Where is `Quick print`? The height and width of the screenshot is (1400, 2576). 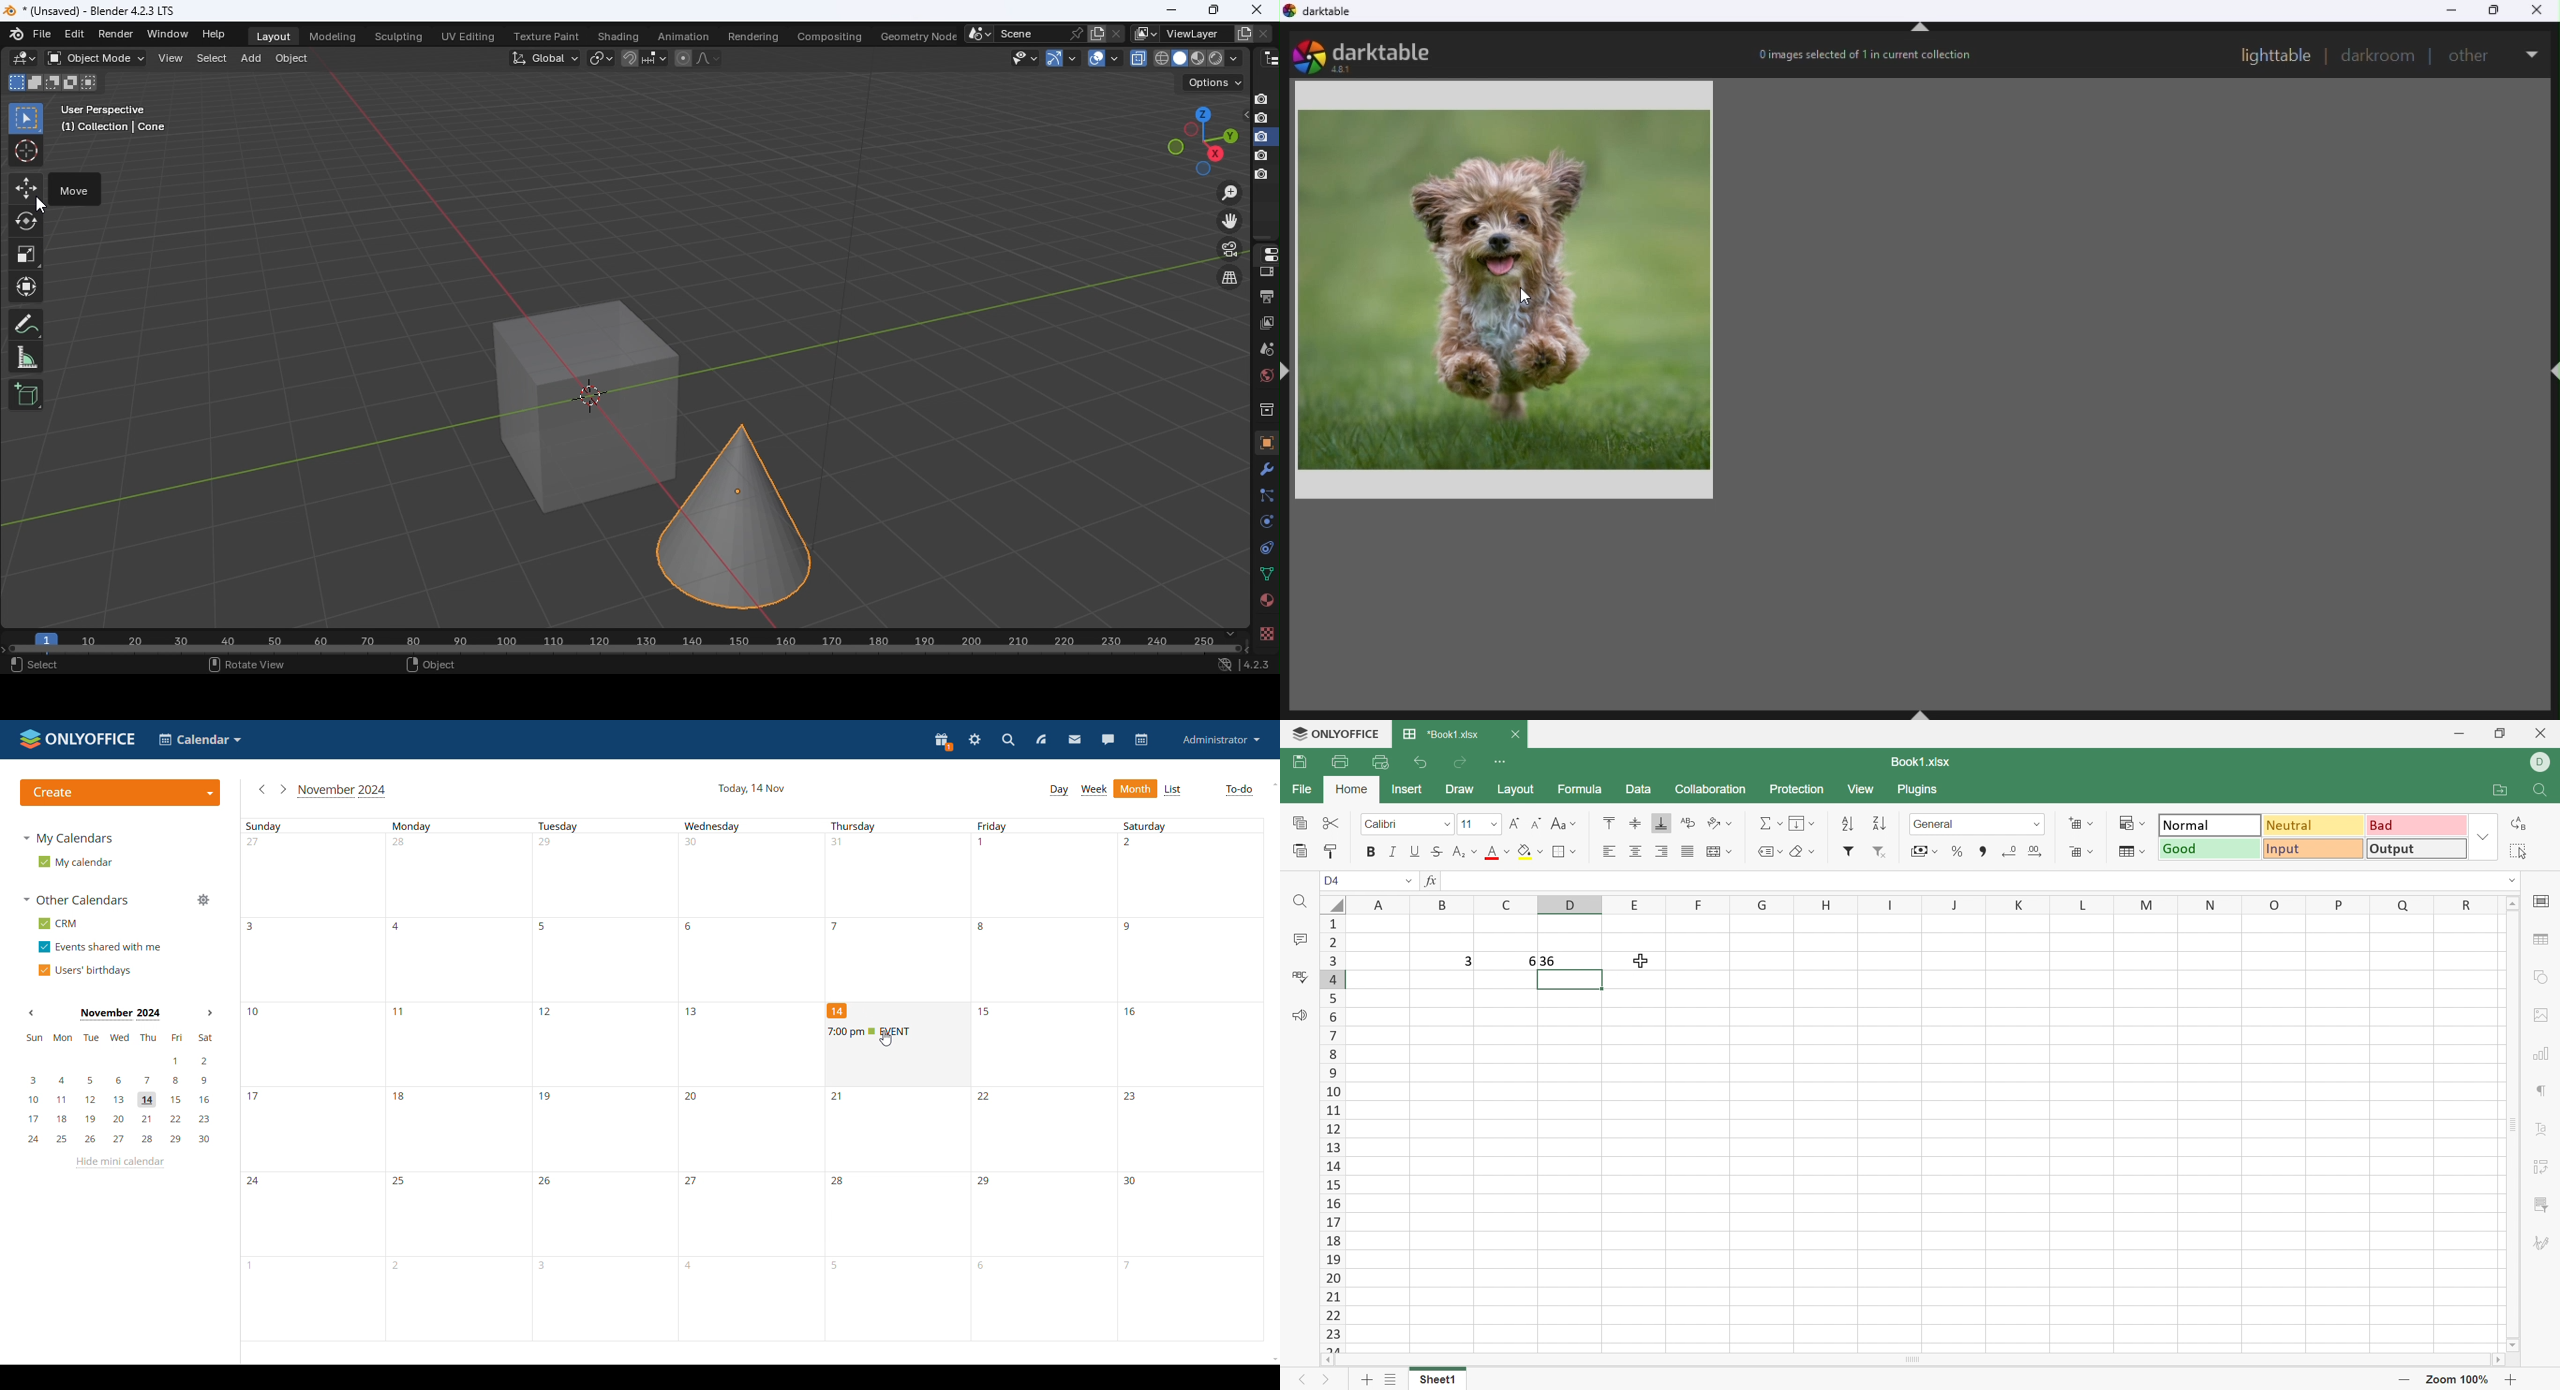 Quick print is located at coordinates (1382, 759).